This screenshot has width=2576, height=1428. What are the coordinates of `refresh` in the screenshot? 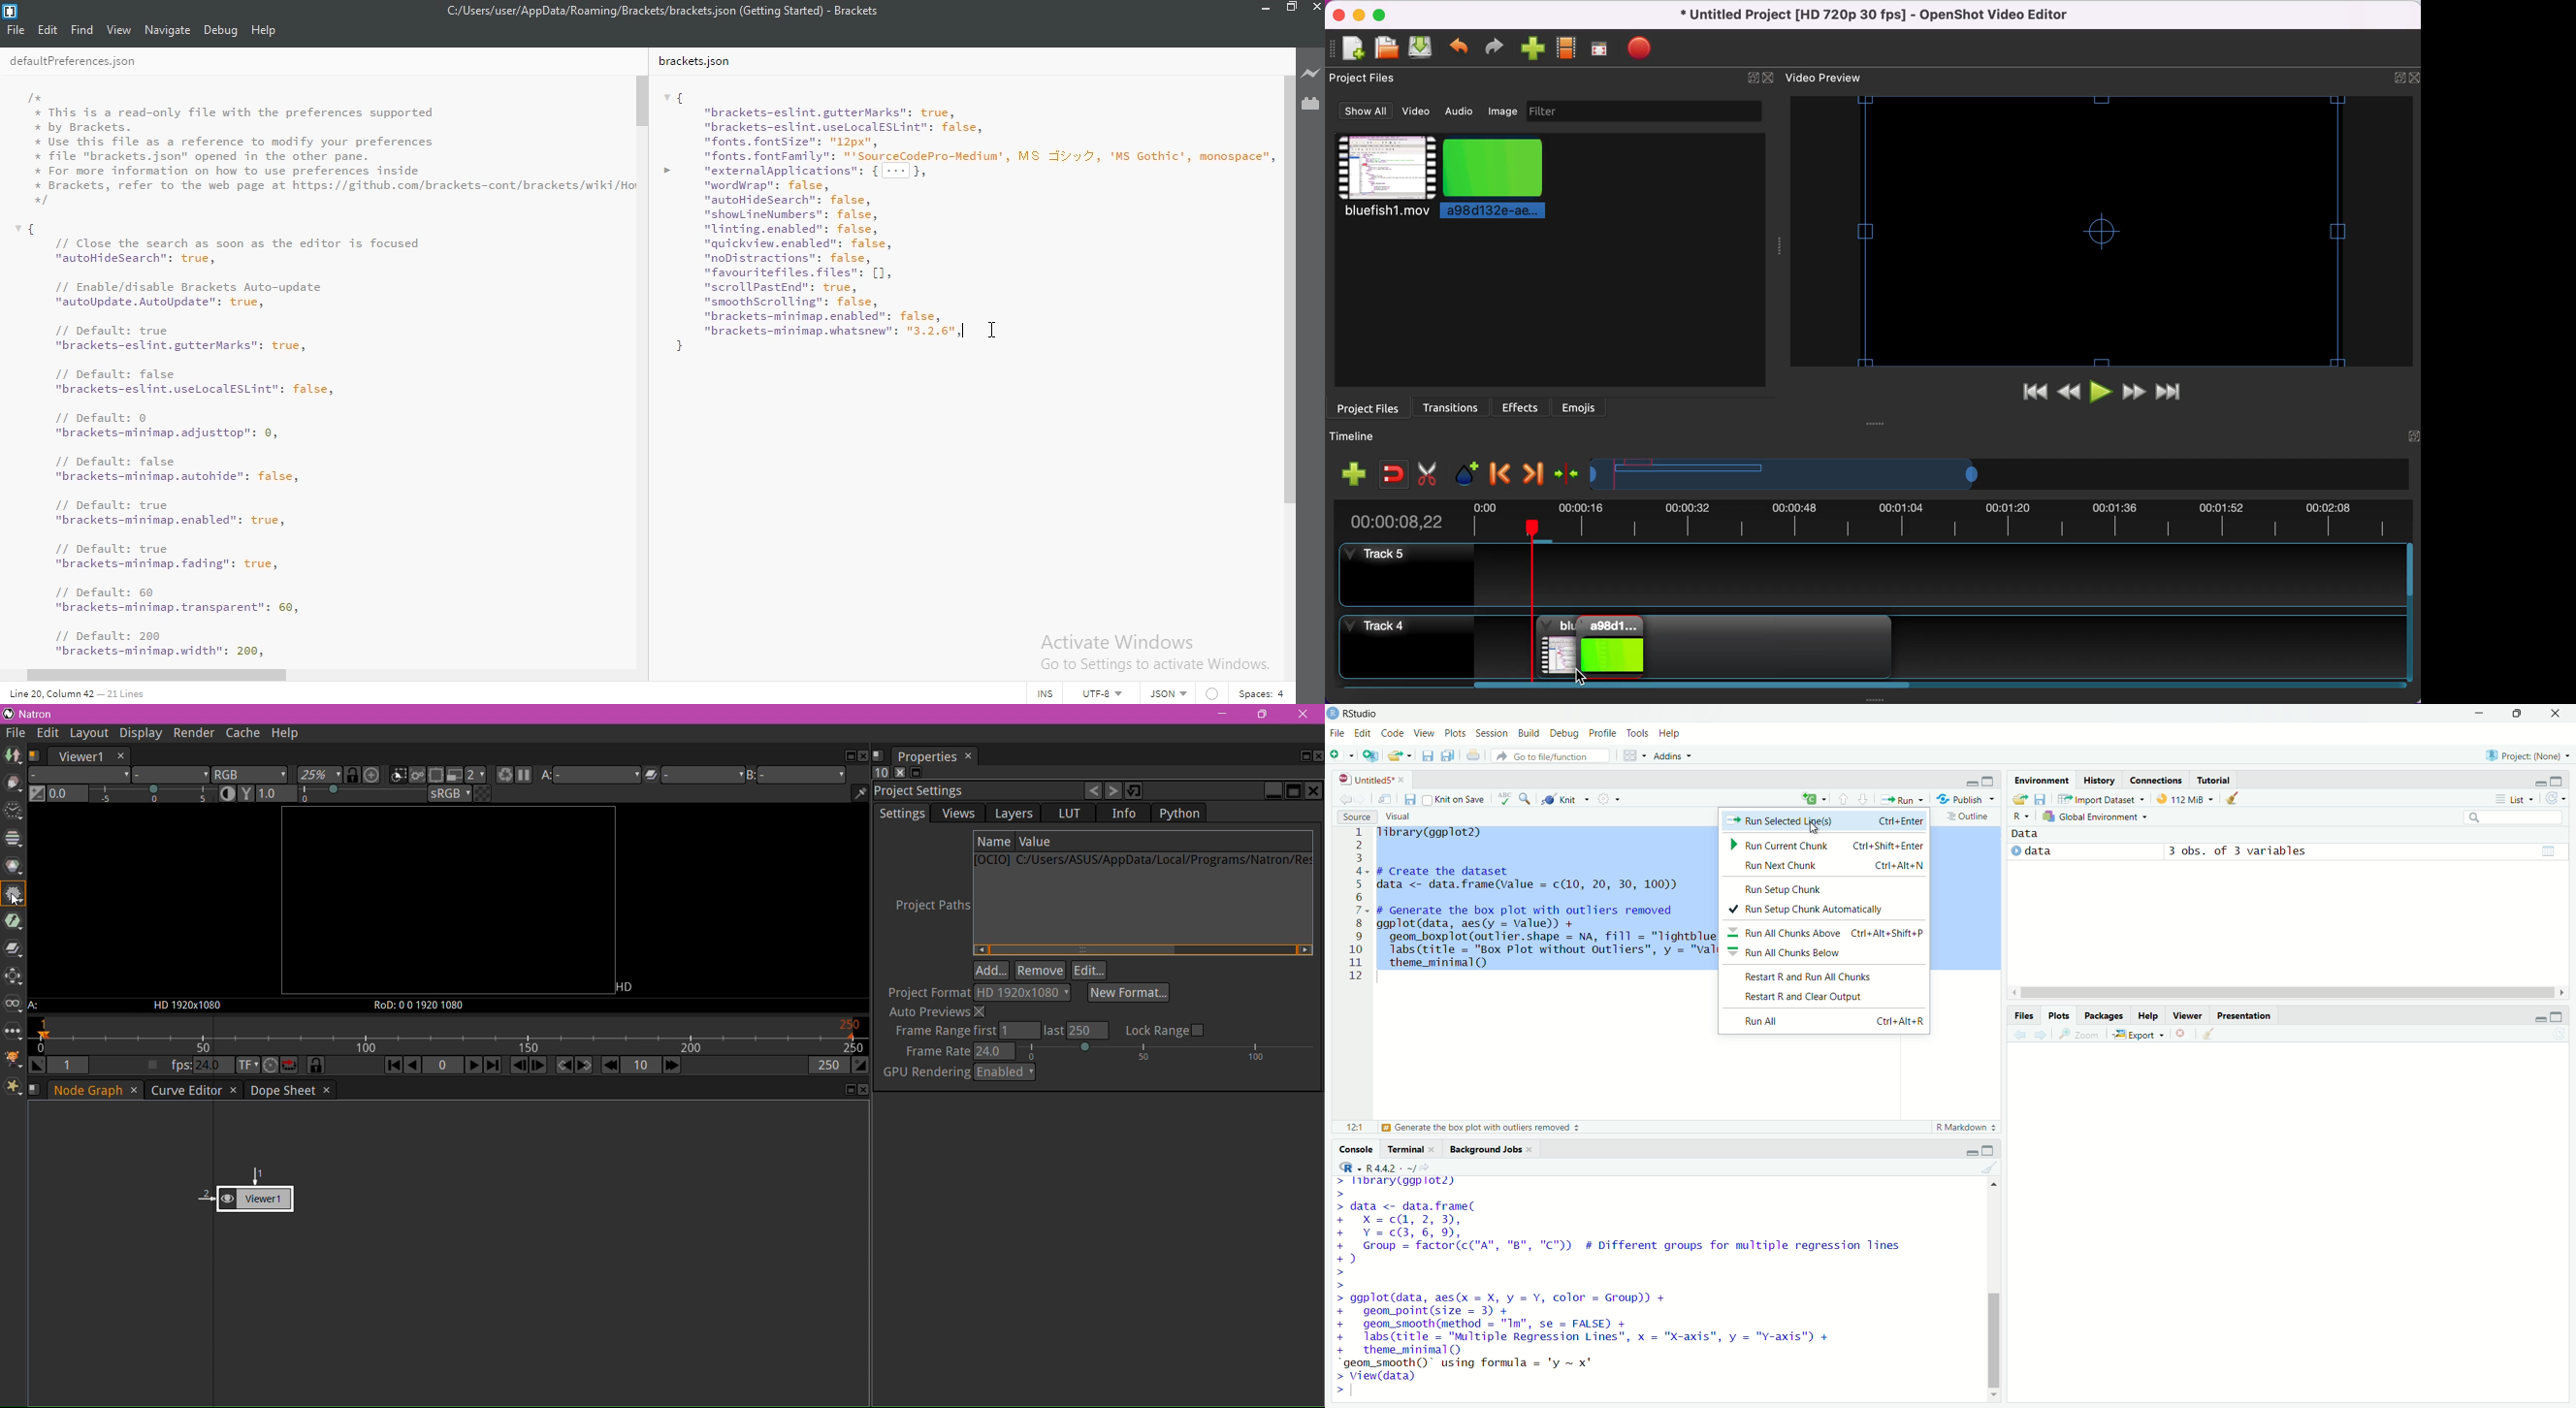 It's located at (2554, 797).